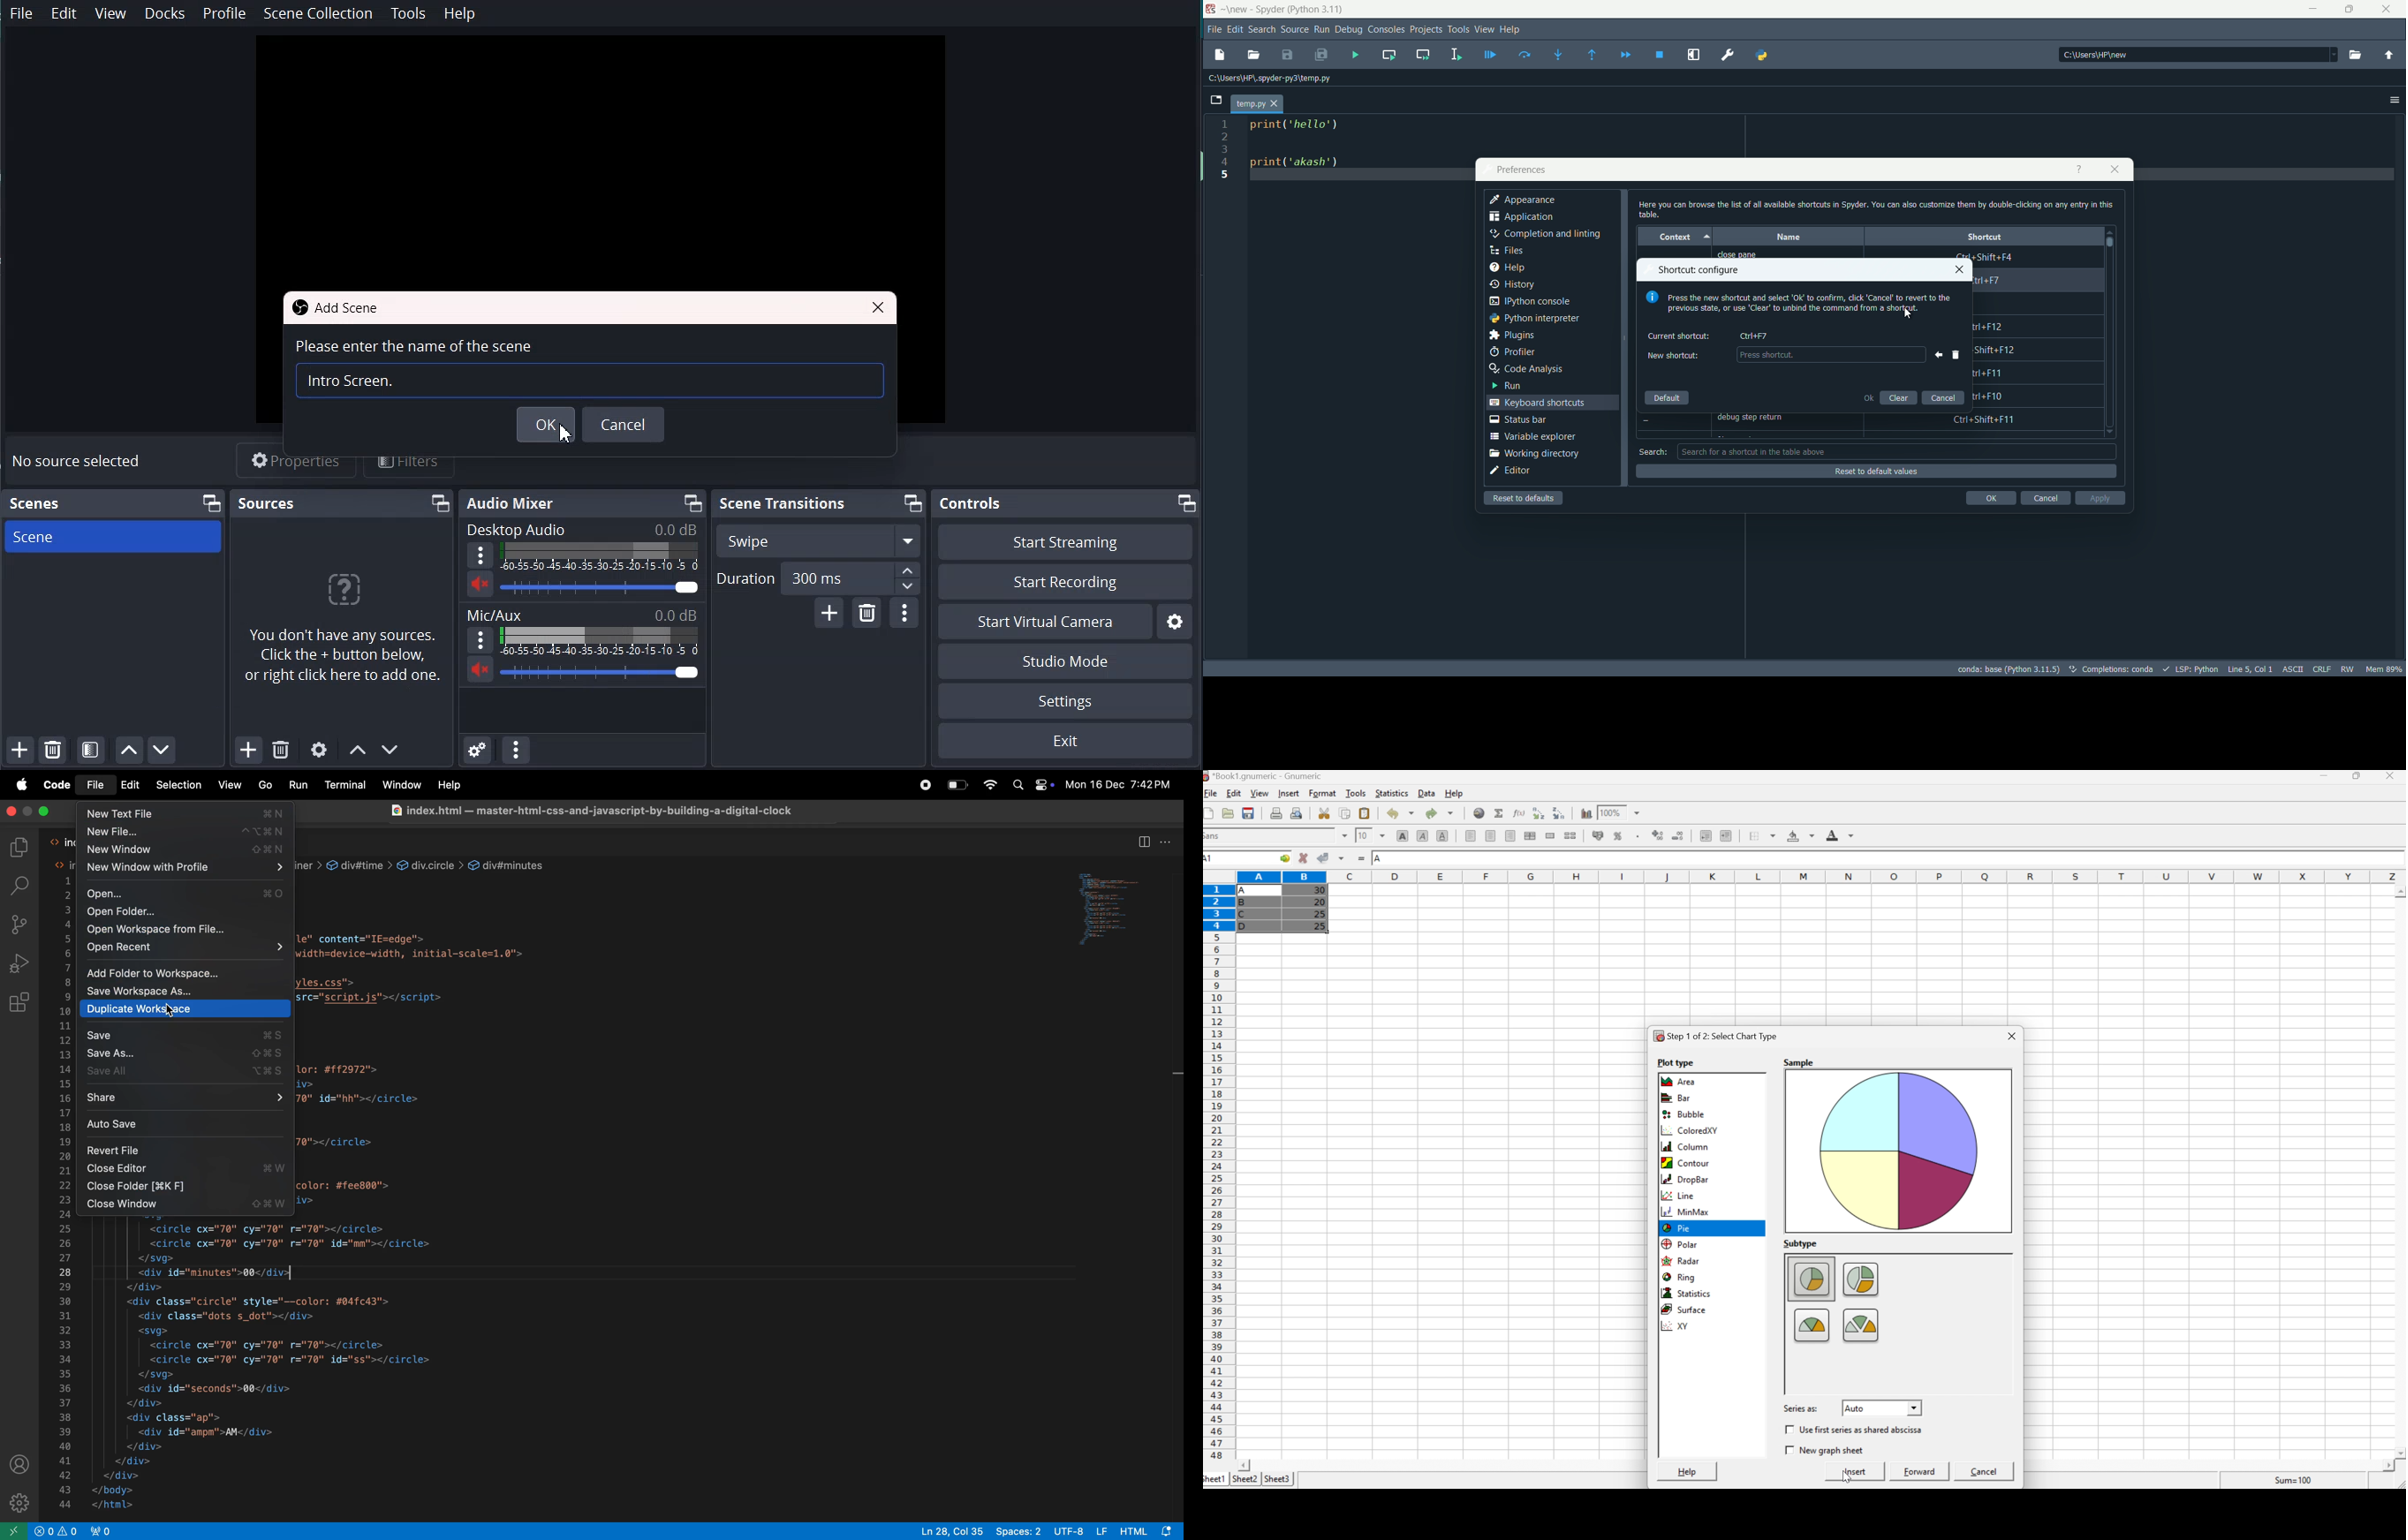 Image resolution: width=2408 pixels, height=1540 pixels. What do you see at coordinates (1526, 370) in the screenshot?
I see `code analysis` at bounding box center [1526, 370].